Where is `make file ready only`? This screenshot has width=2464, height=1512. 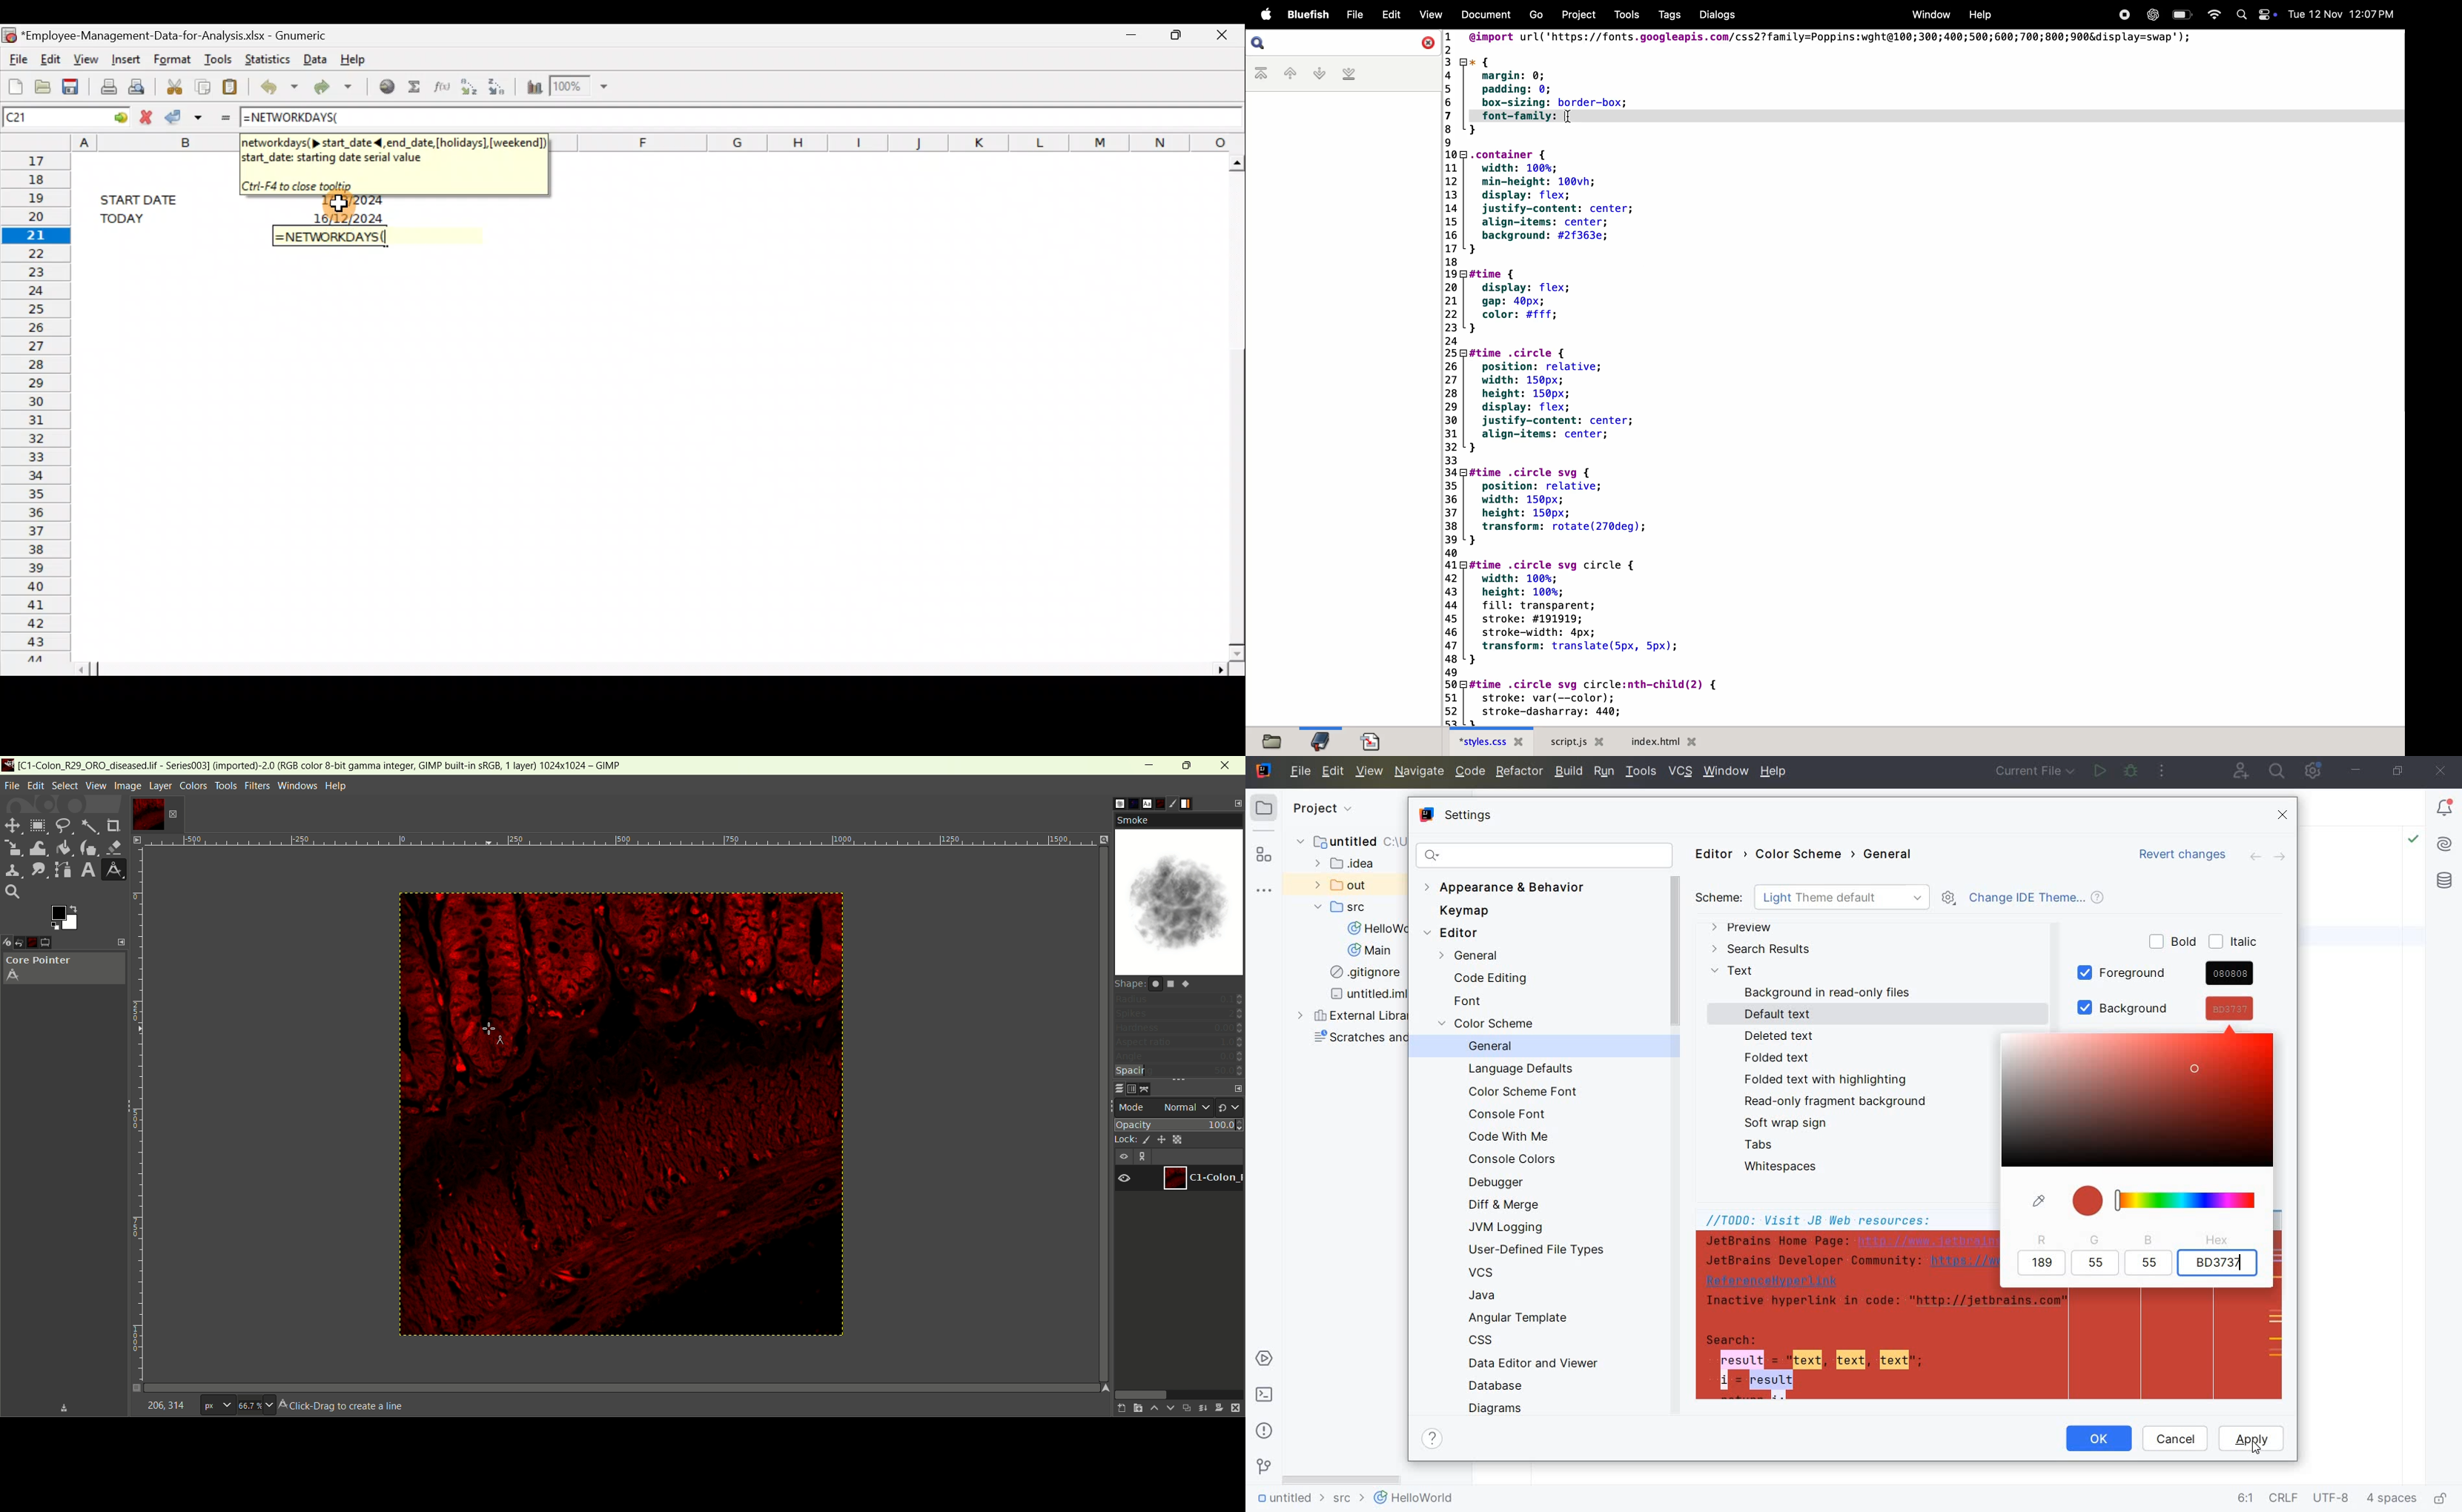 make file ready only is located at coordinates (2443, 1499).